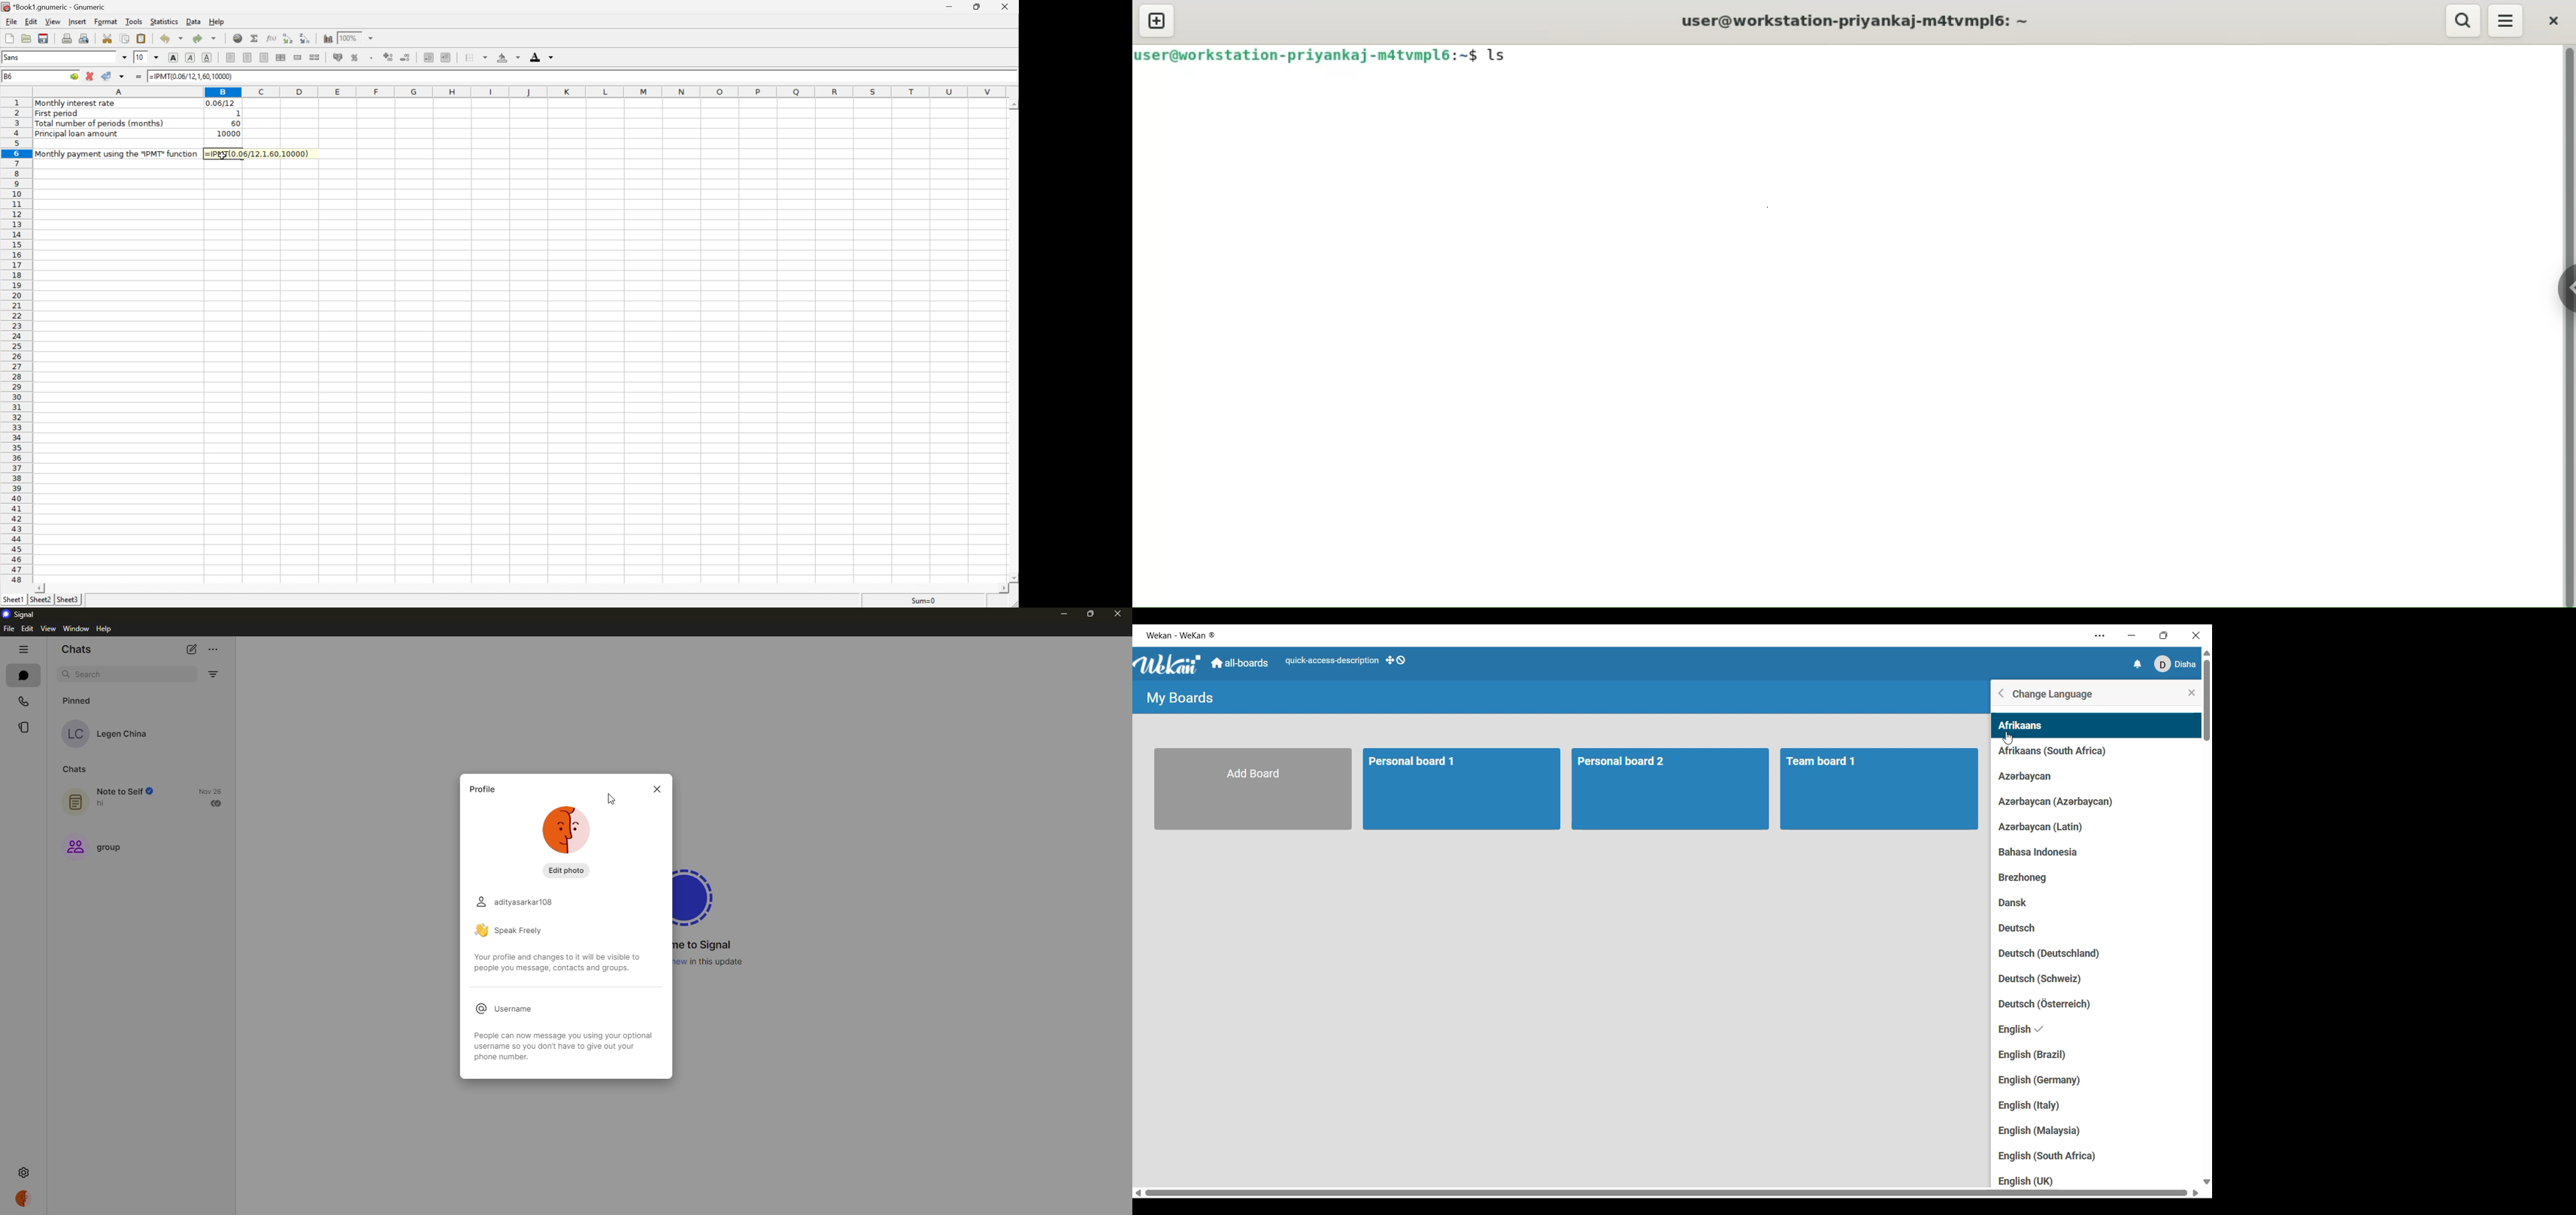 This screenshot has height=1232, width=2576. What do you see at coordinates (11, 21) in the screenshot?
I see `File` at bounding box center [11, 21].